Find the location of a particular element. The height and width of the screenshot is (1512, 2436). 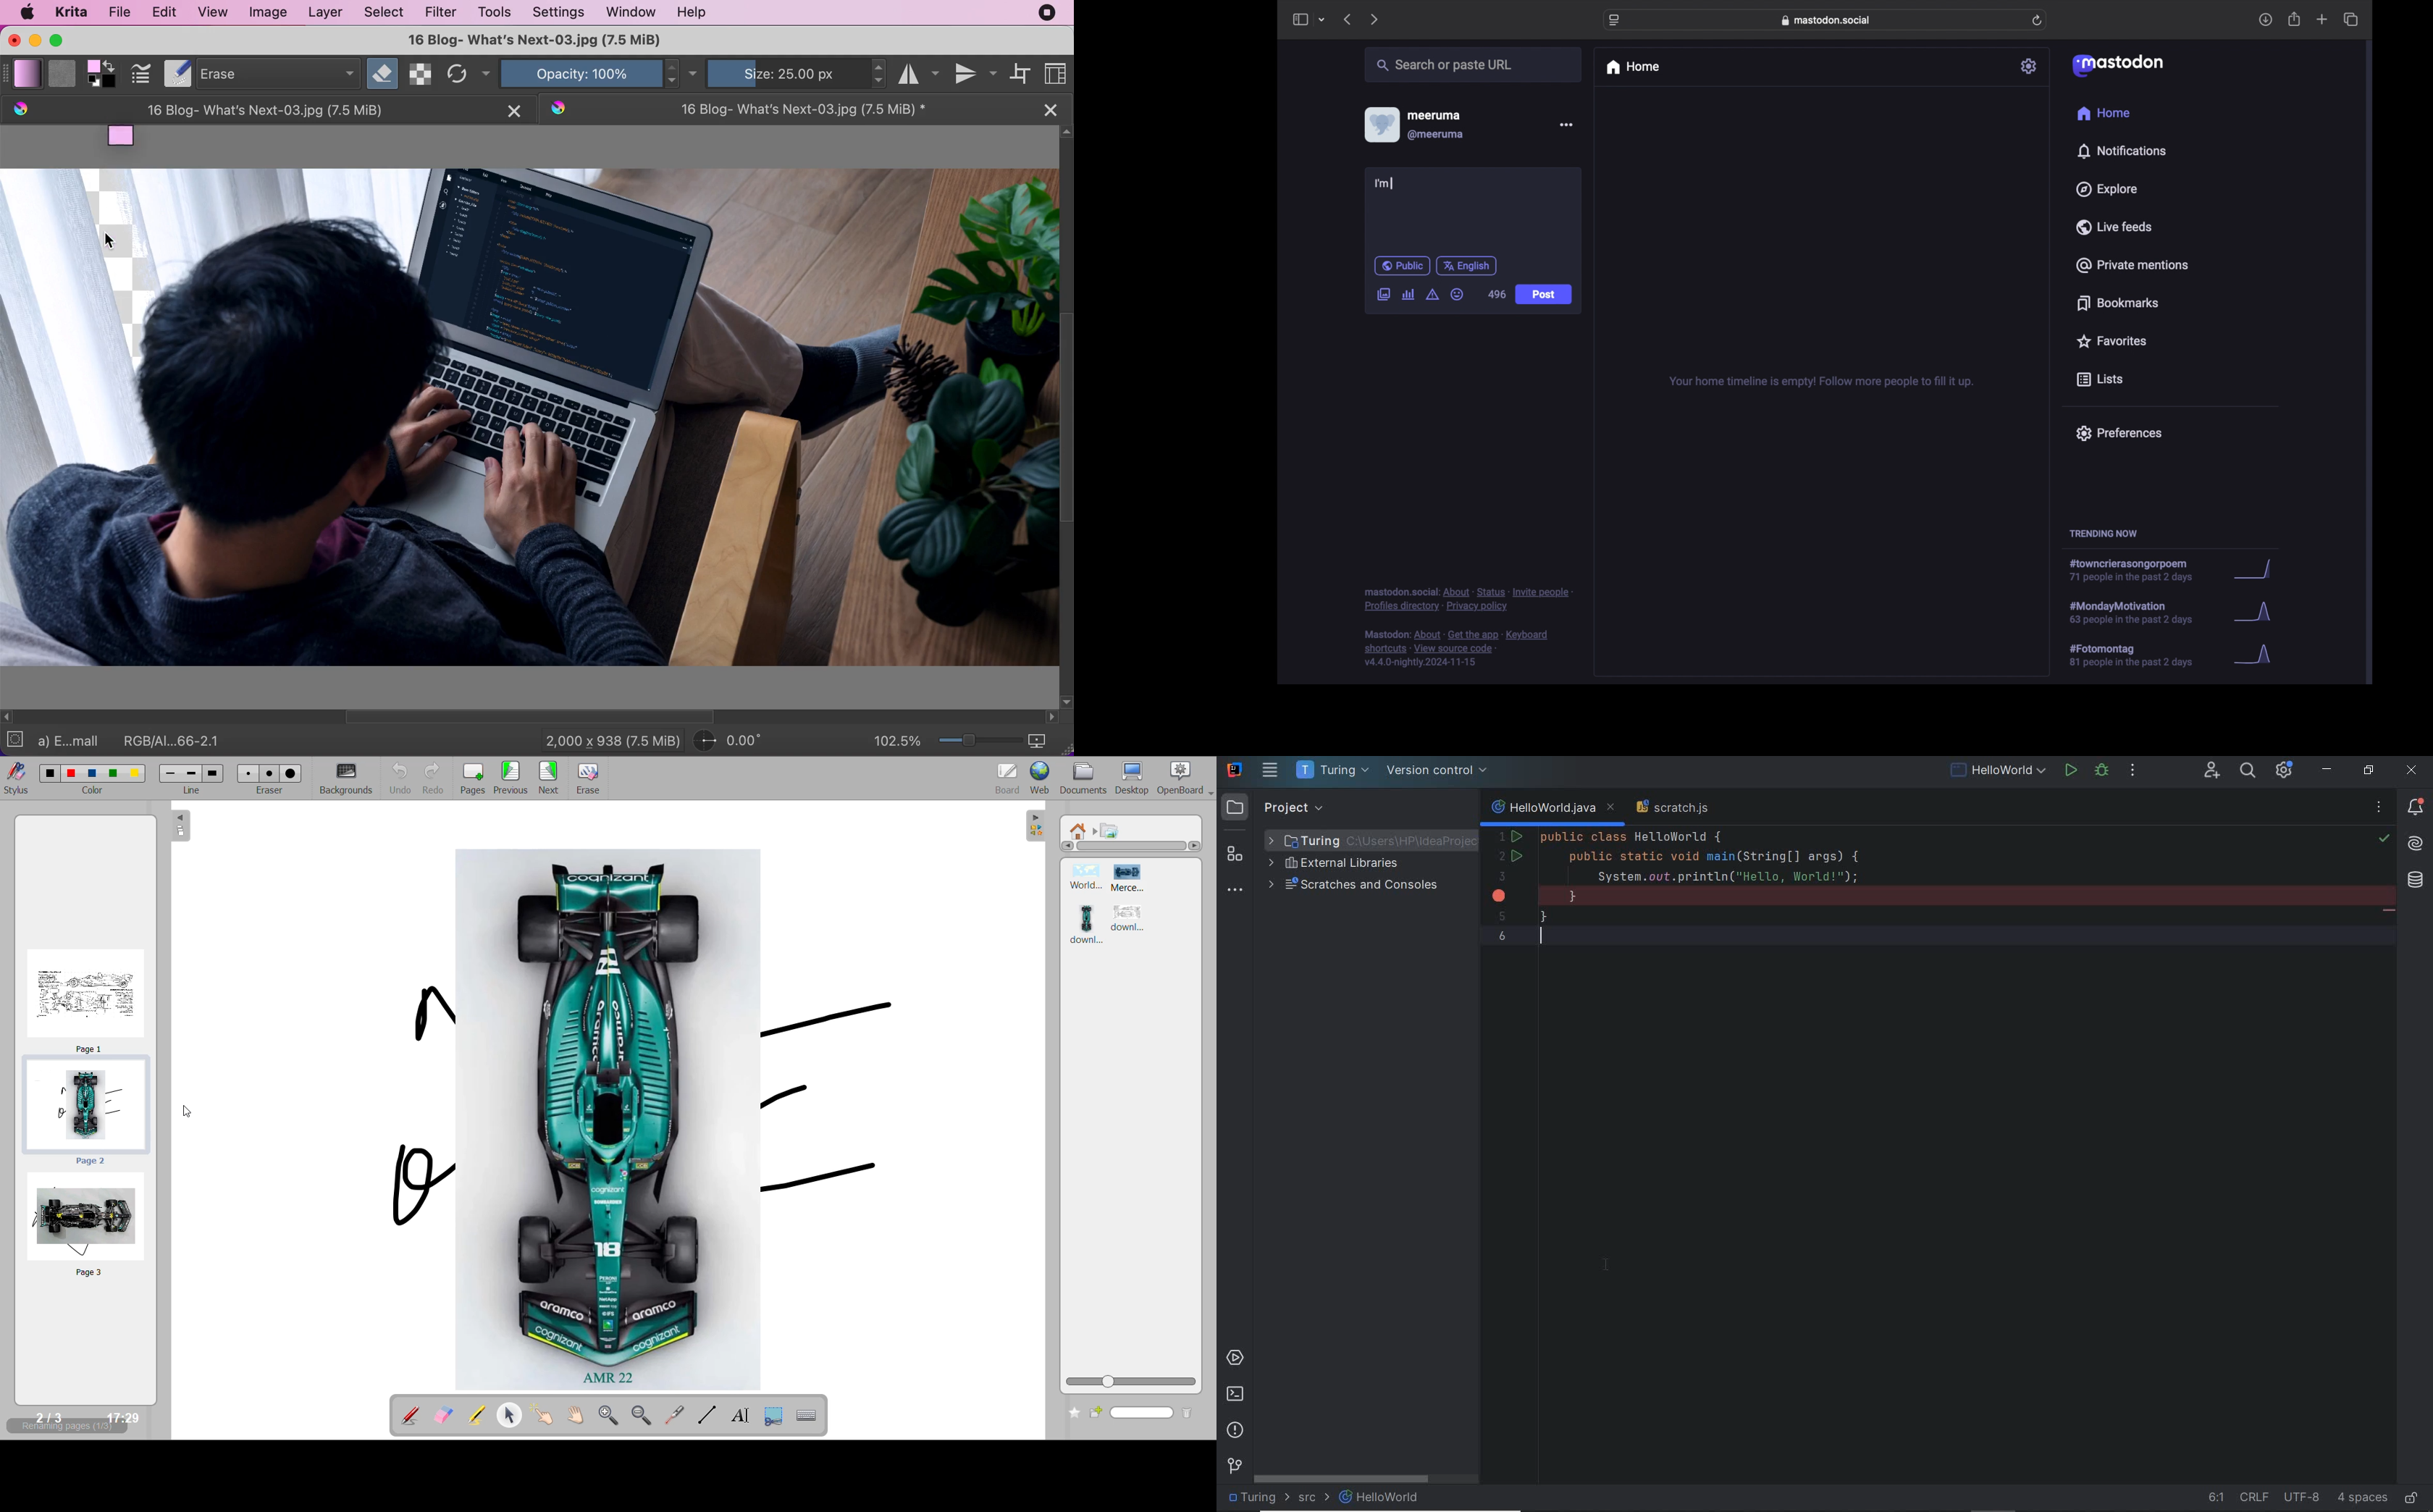

16 Blog- What's Next-03.jpg (7.5 MiB) is located at coordinates (532, 40).